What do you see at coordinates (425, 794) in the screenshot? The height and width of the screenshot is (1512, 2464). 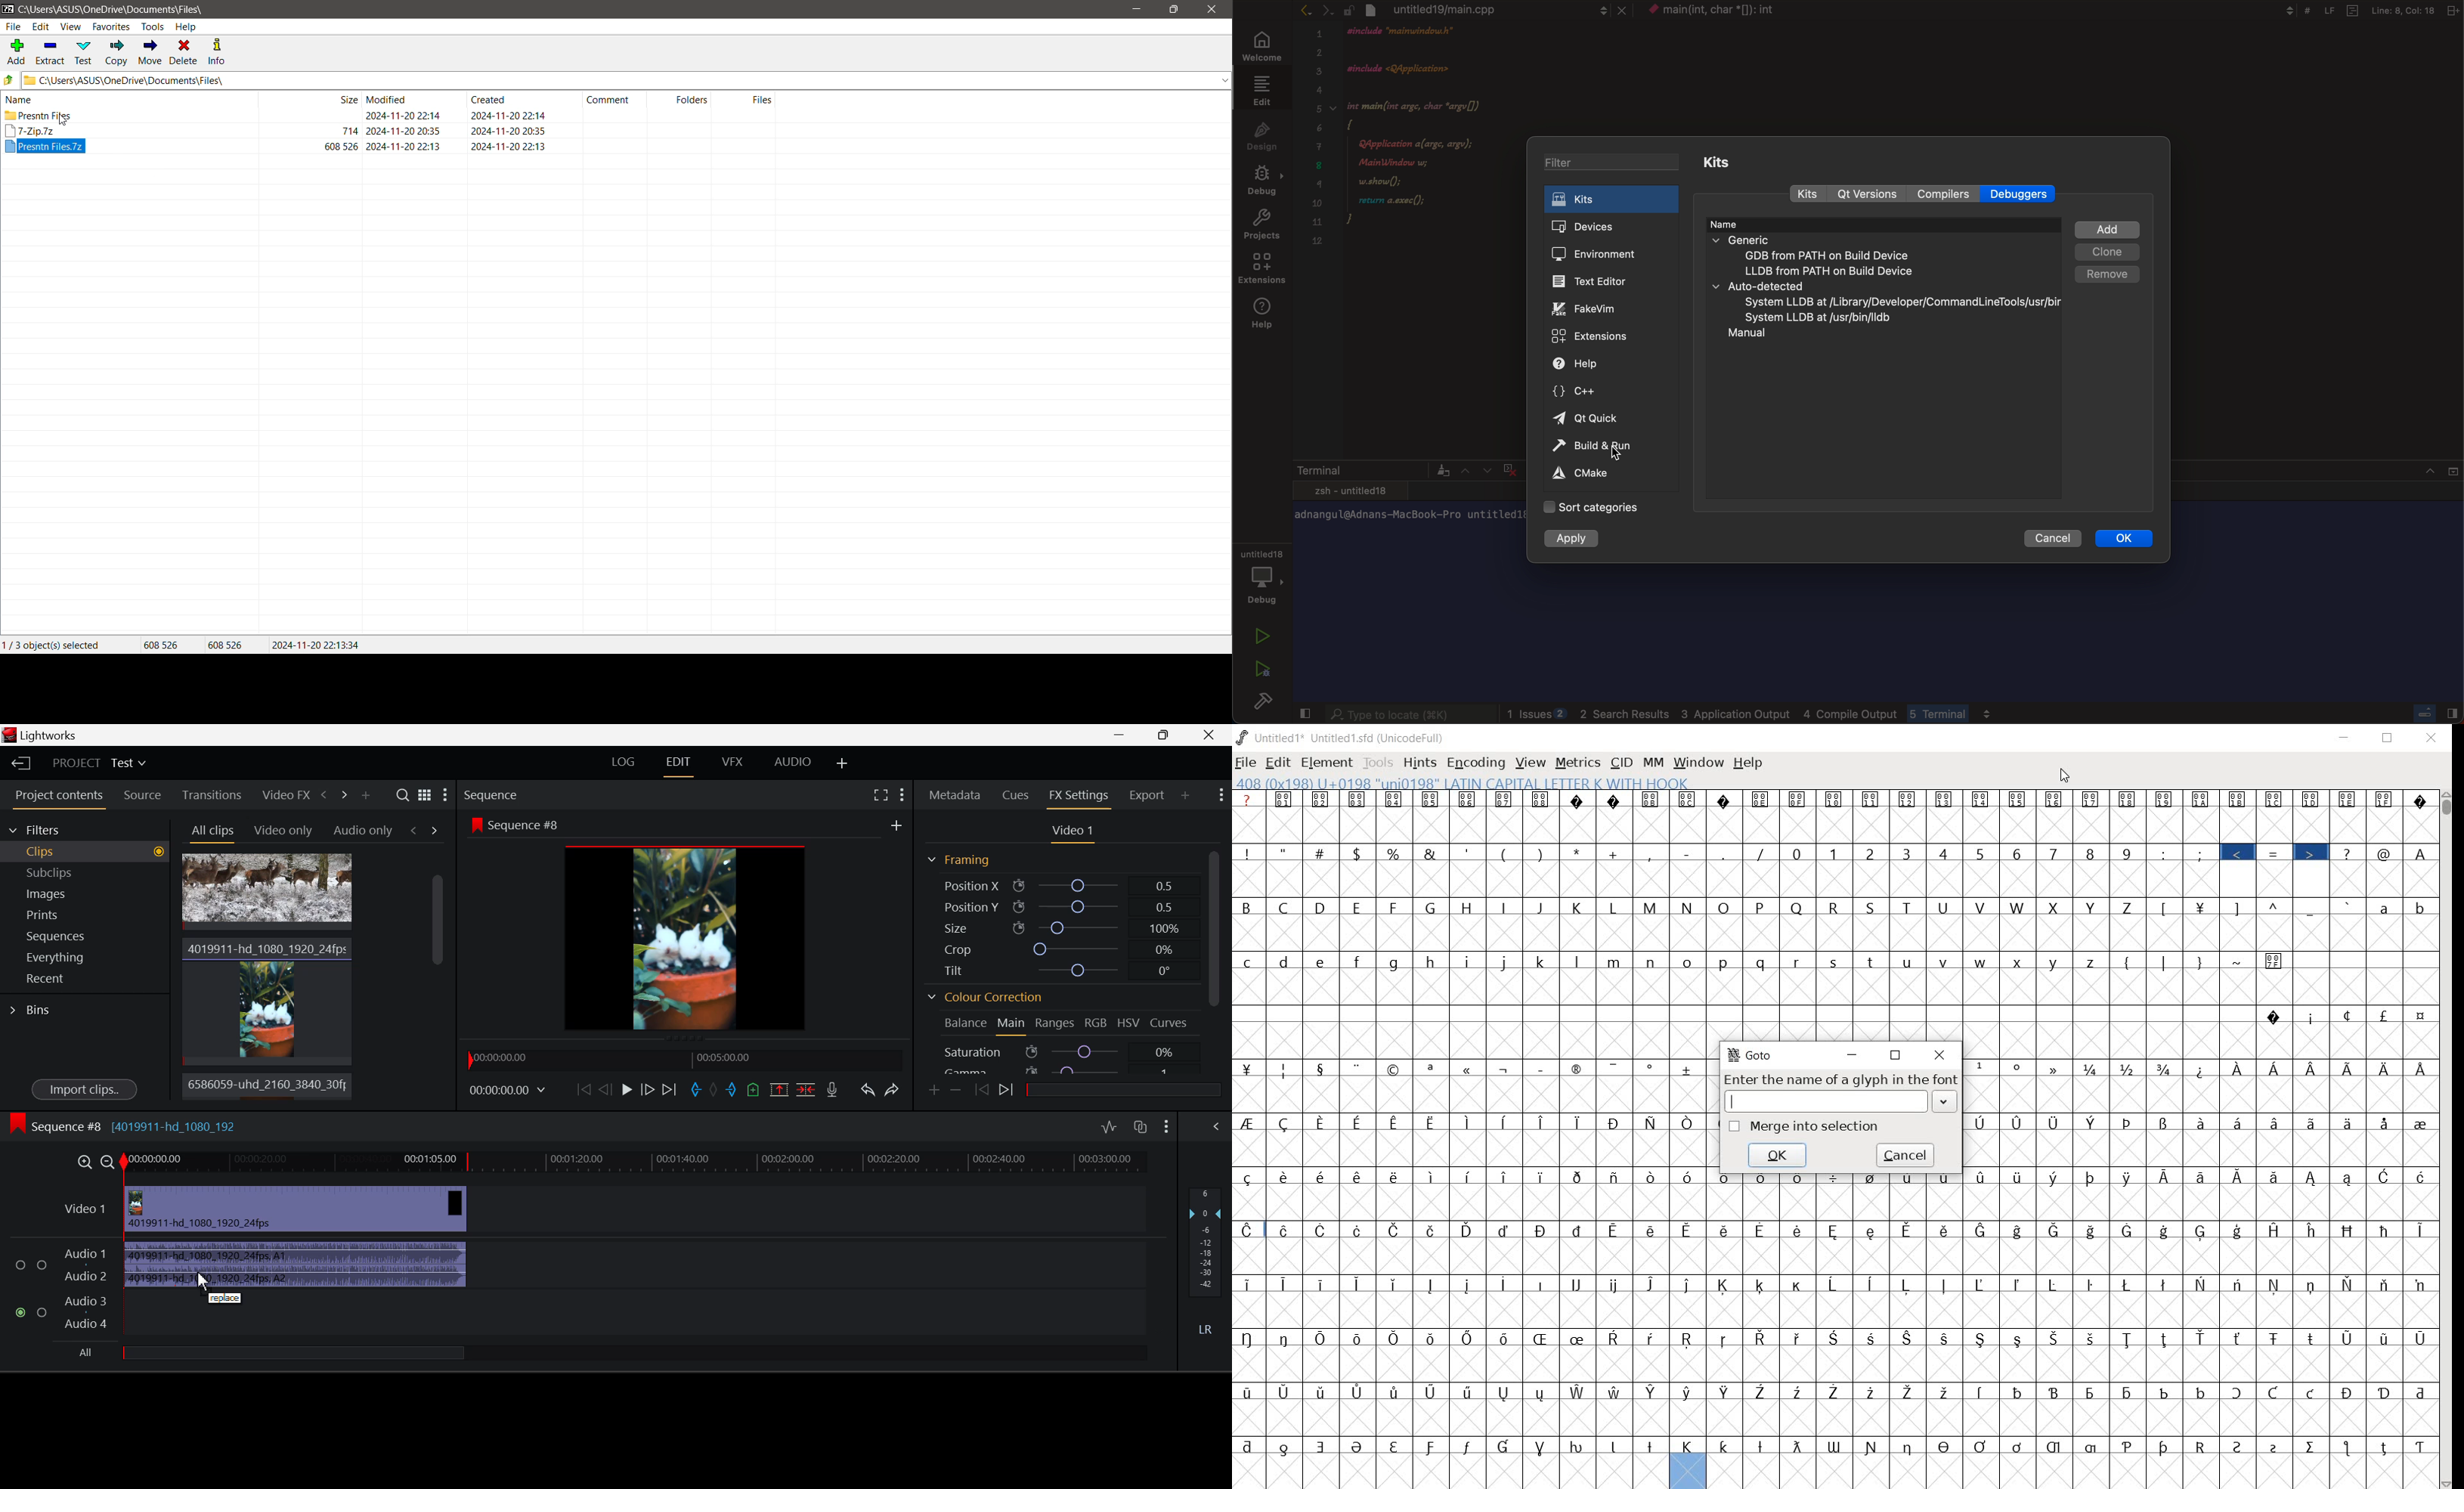 I see `Toggle between list and title view` at bounding box center [425, 794].